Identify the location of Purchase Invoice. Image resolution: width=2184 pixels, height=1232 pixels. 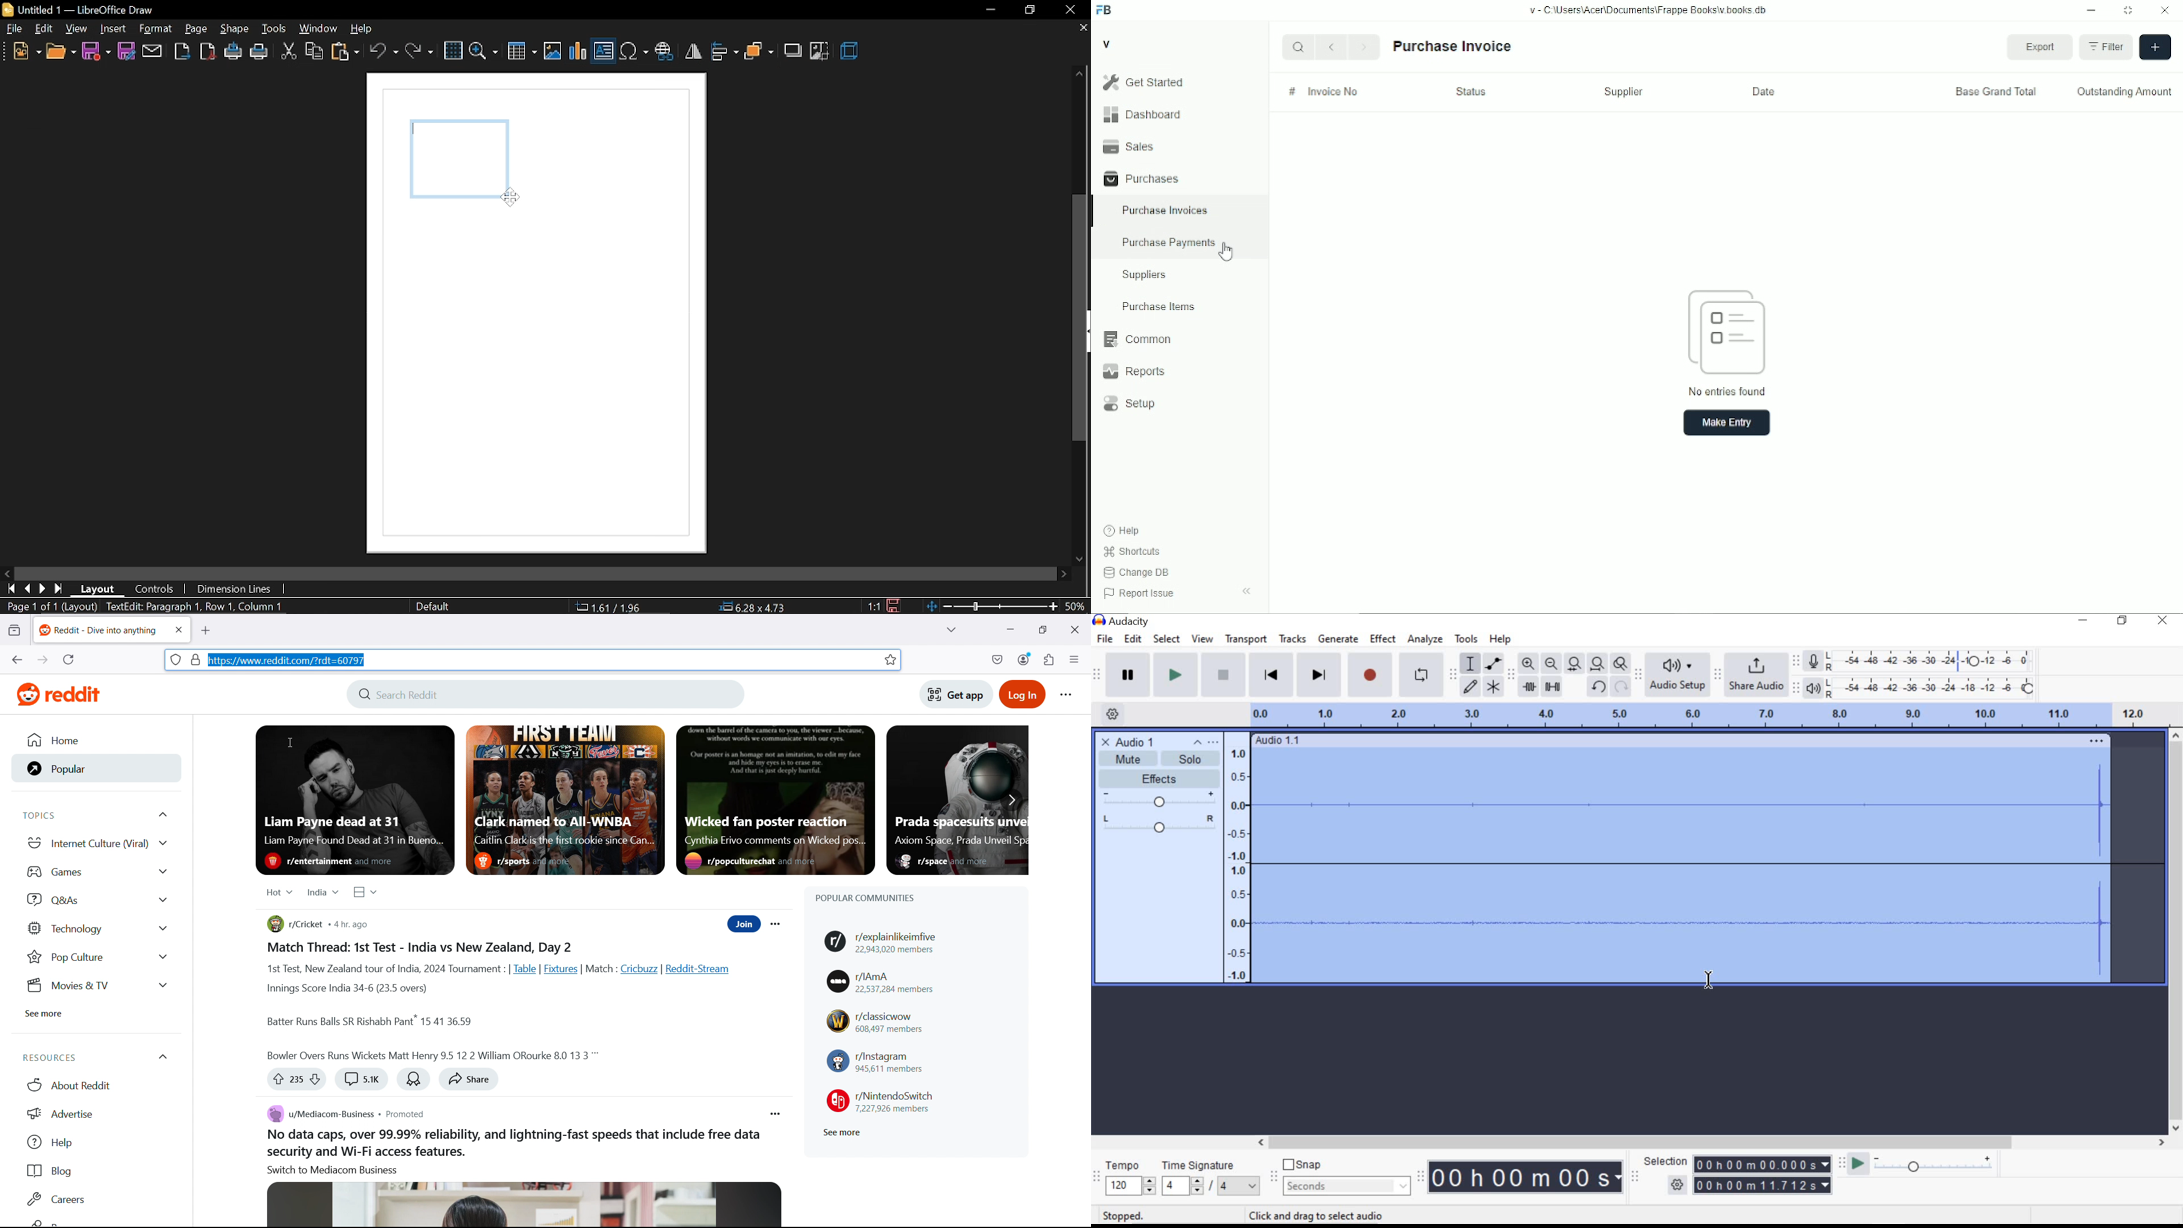
(1453, 46).